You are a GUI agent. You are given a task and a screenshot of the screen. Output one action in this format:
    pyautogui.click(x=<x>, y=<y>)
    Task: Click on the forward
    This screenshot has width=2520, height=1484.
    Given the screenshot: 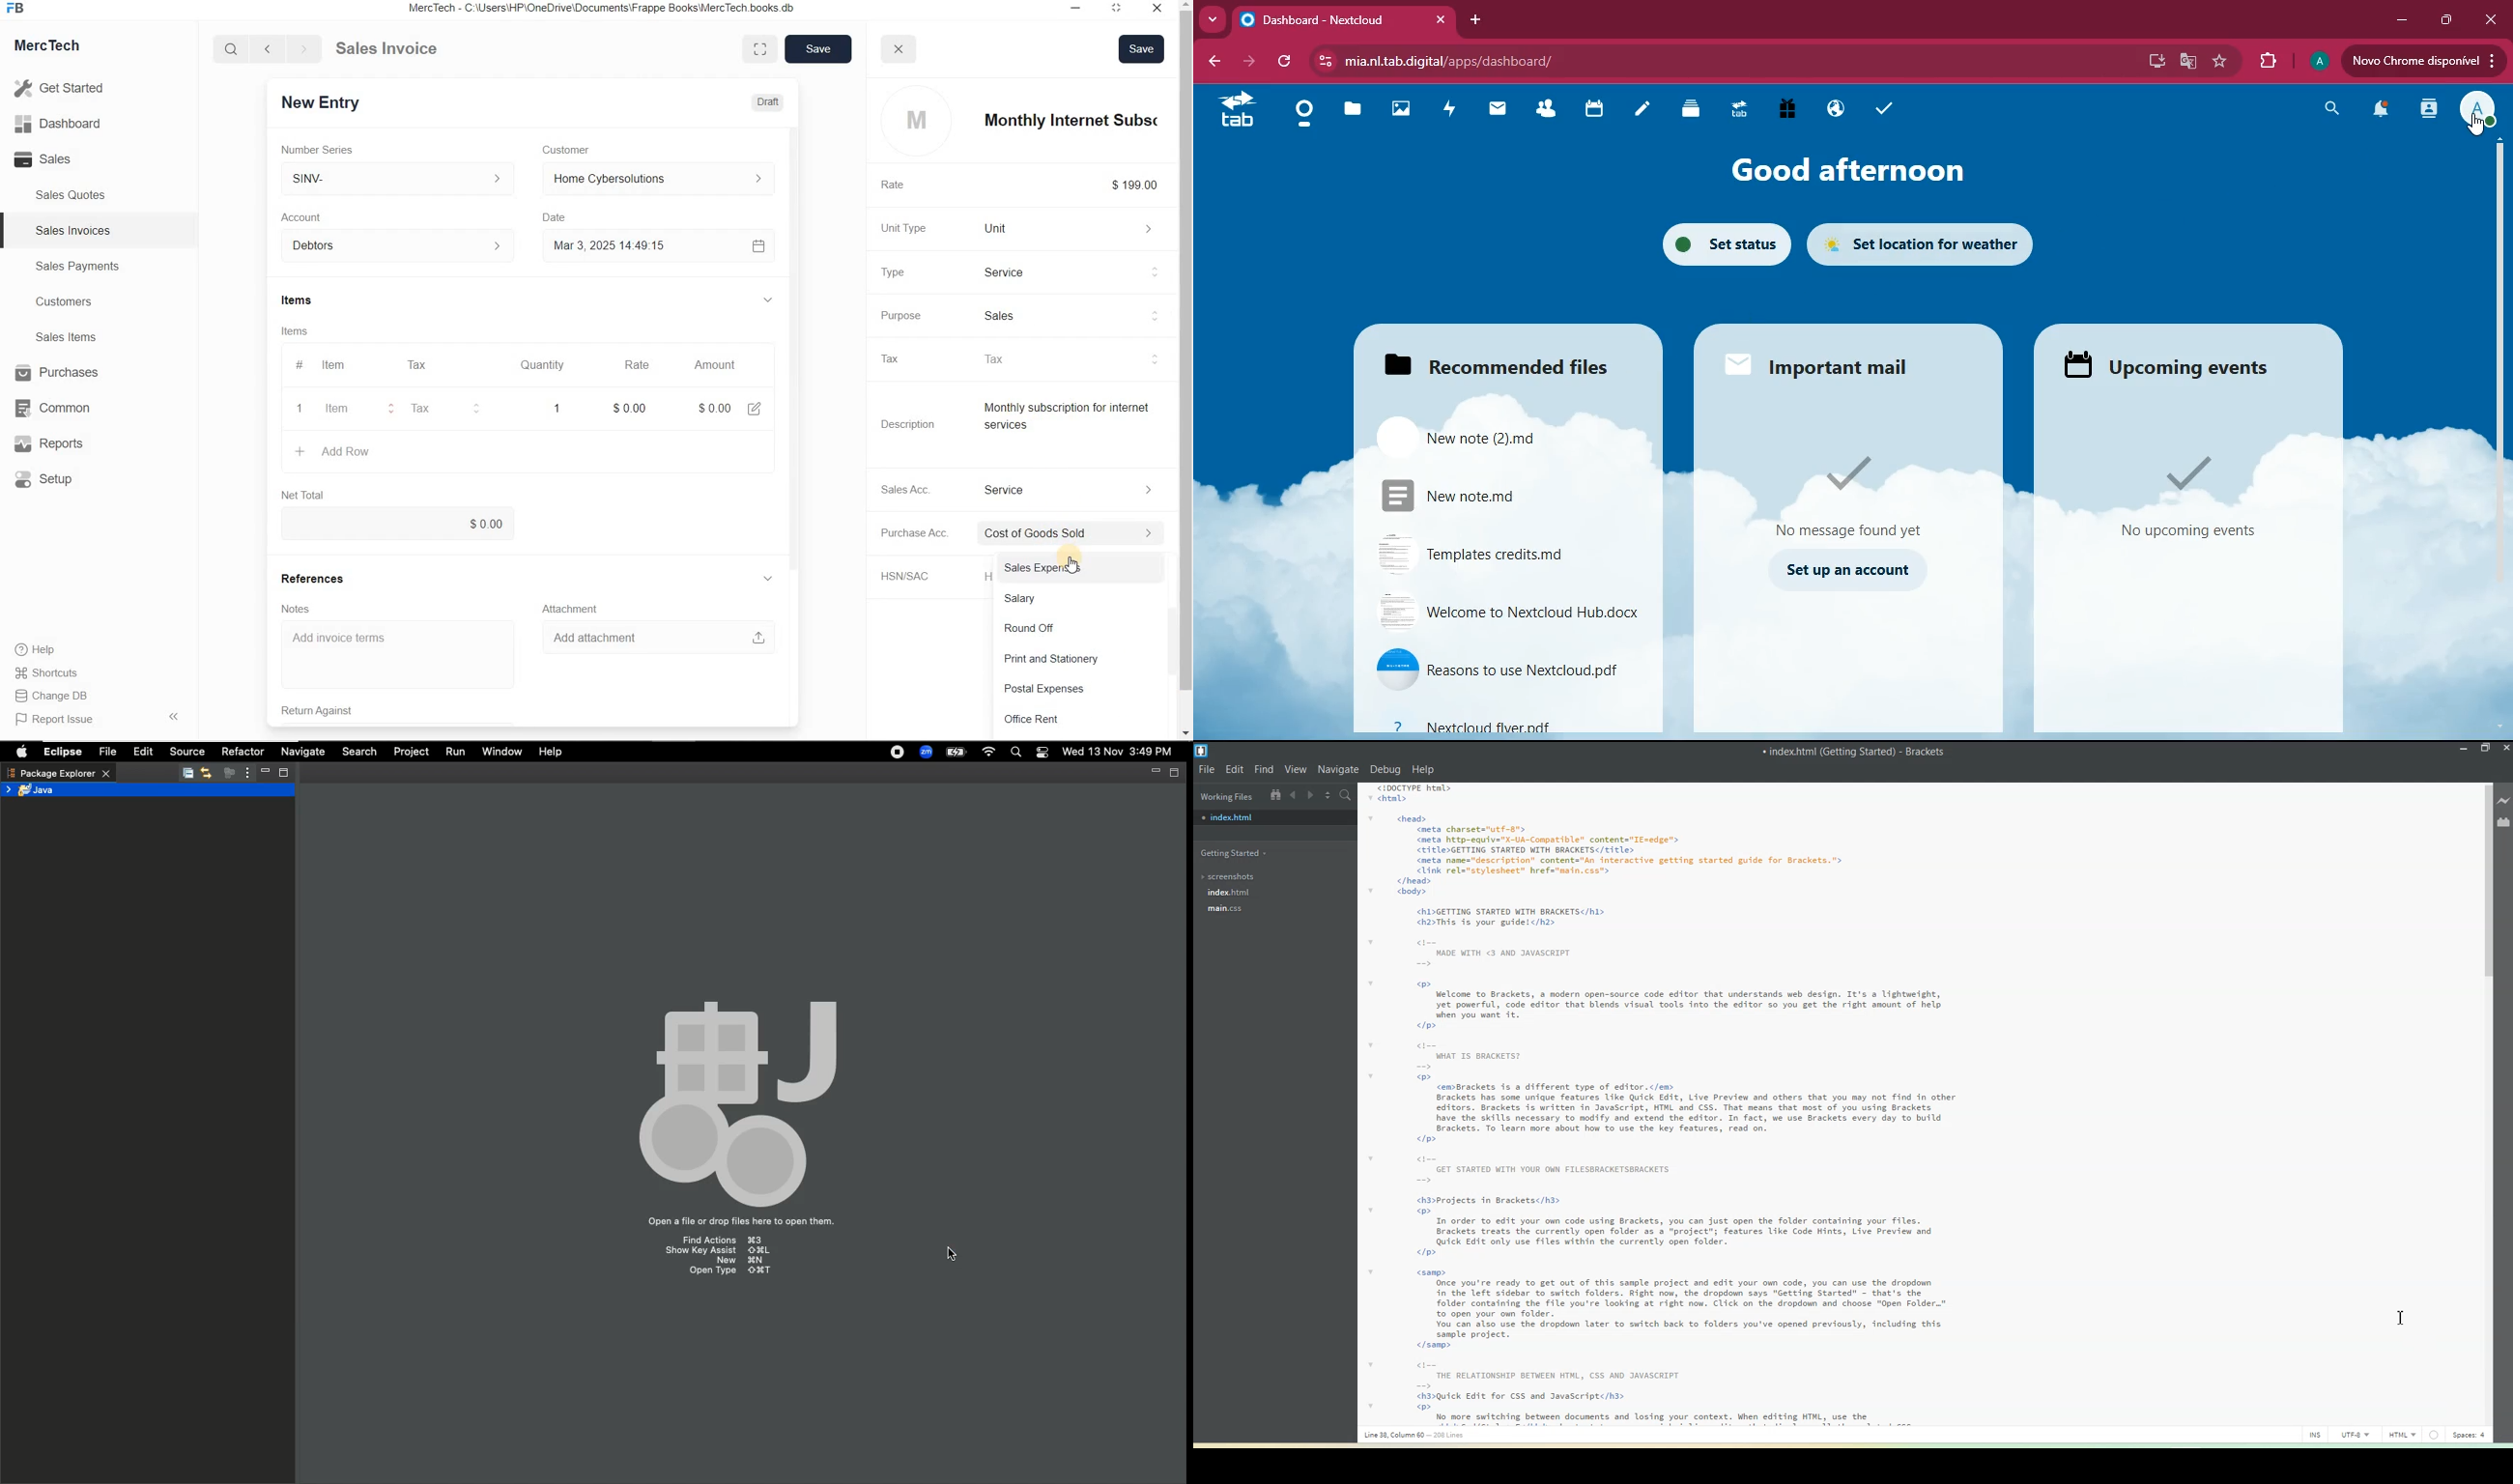 What is the action you would take?
    pyautogui.click(x=1242, y=62)
    